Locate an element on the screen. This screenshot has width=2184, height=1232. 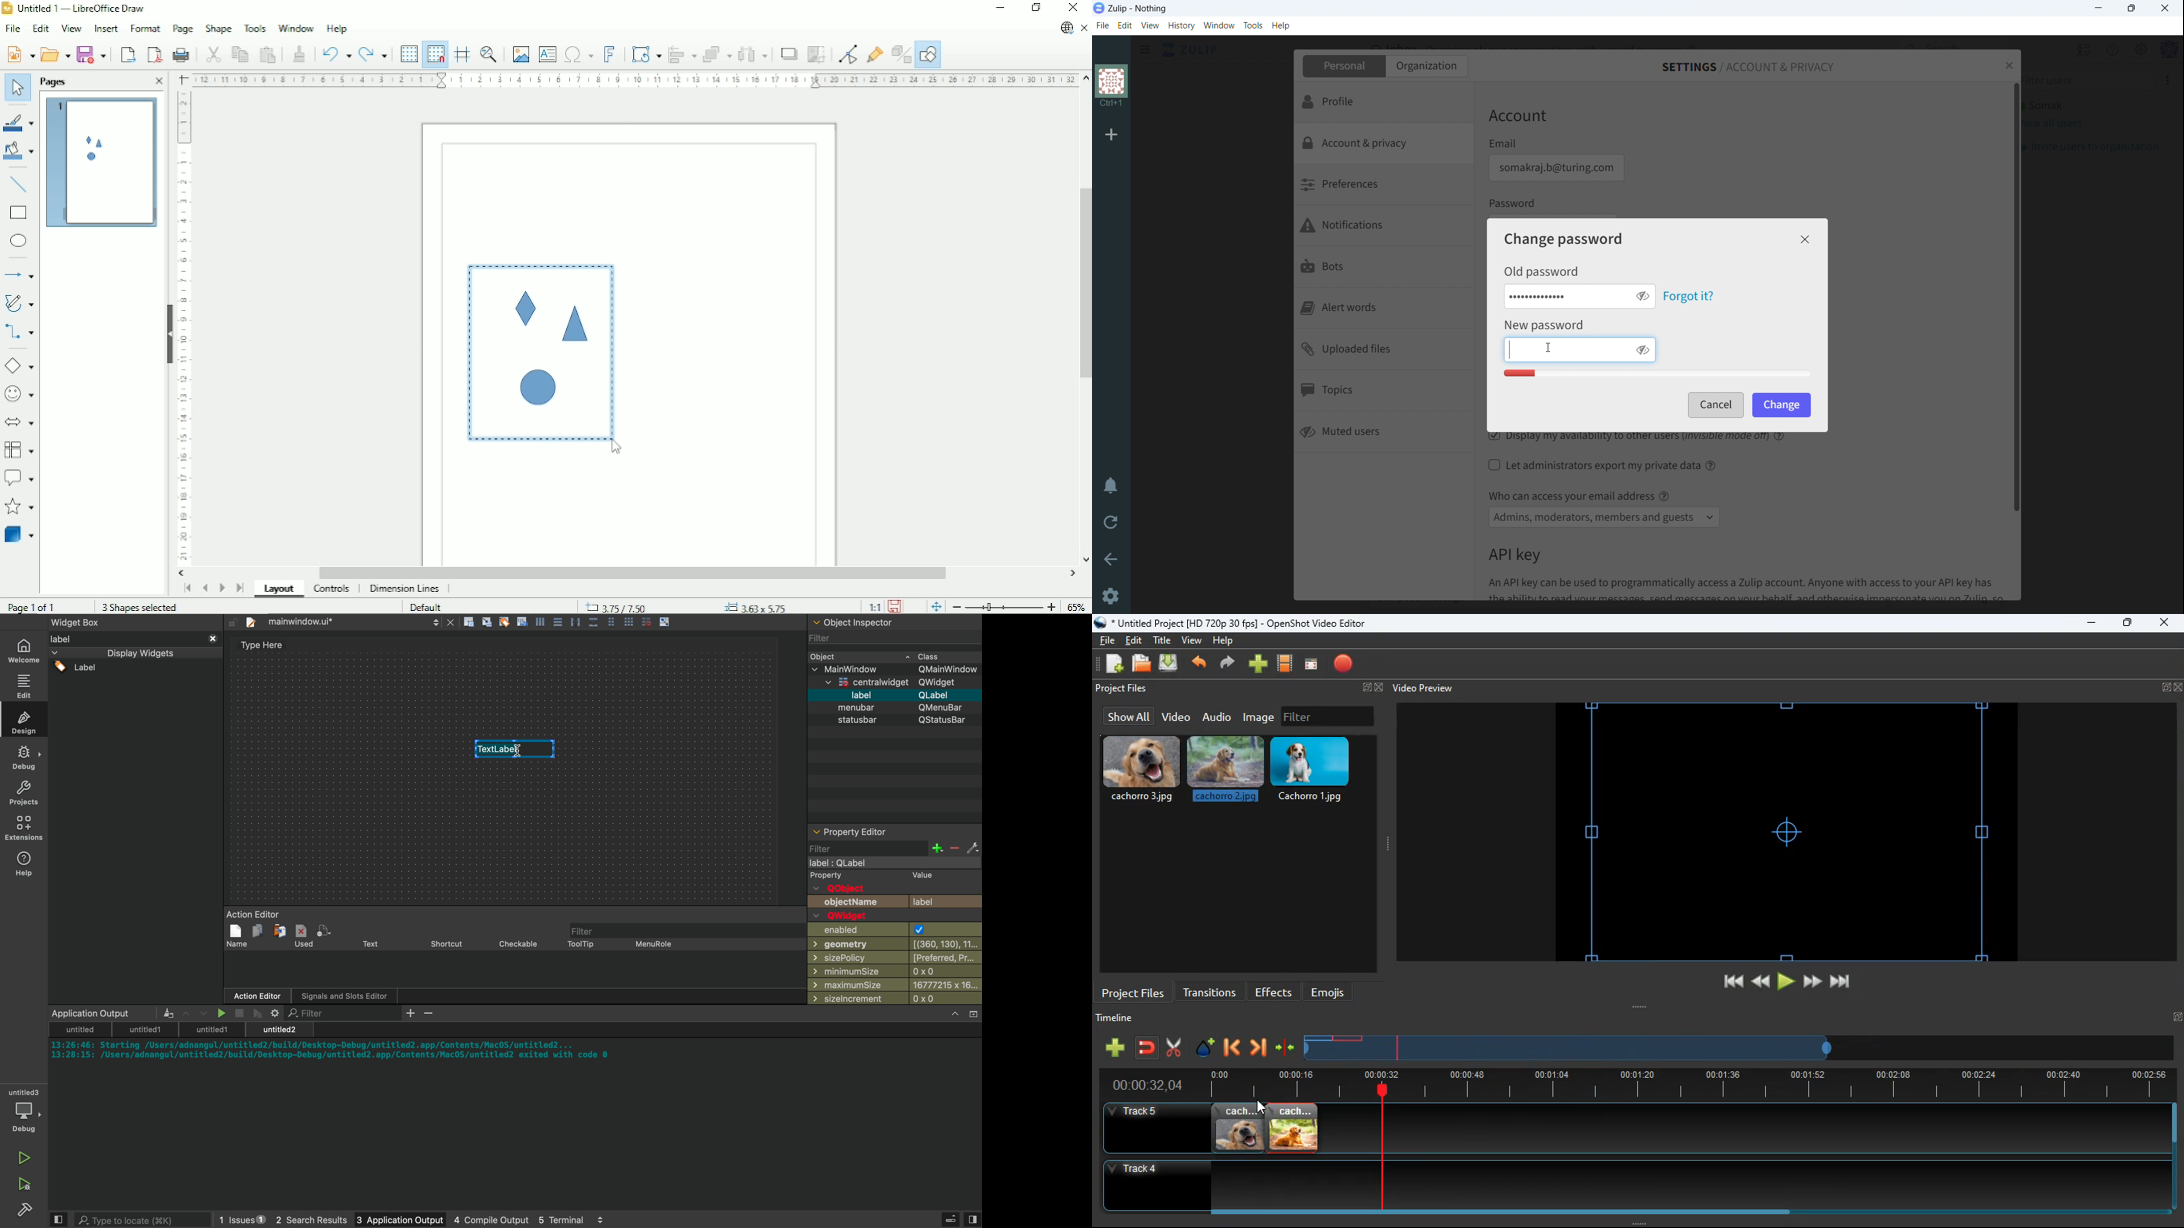
Fill color is located at coordinates (19, 152).